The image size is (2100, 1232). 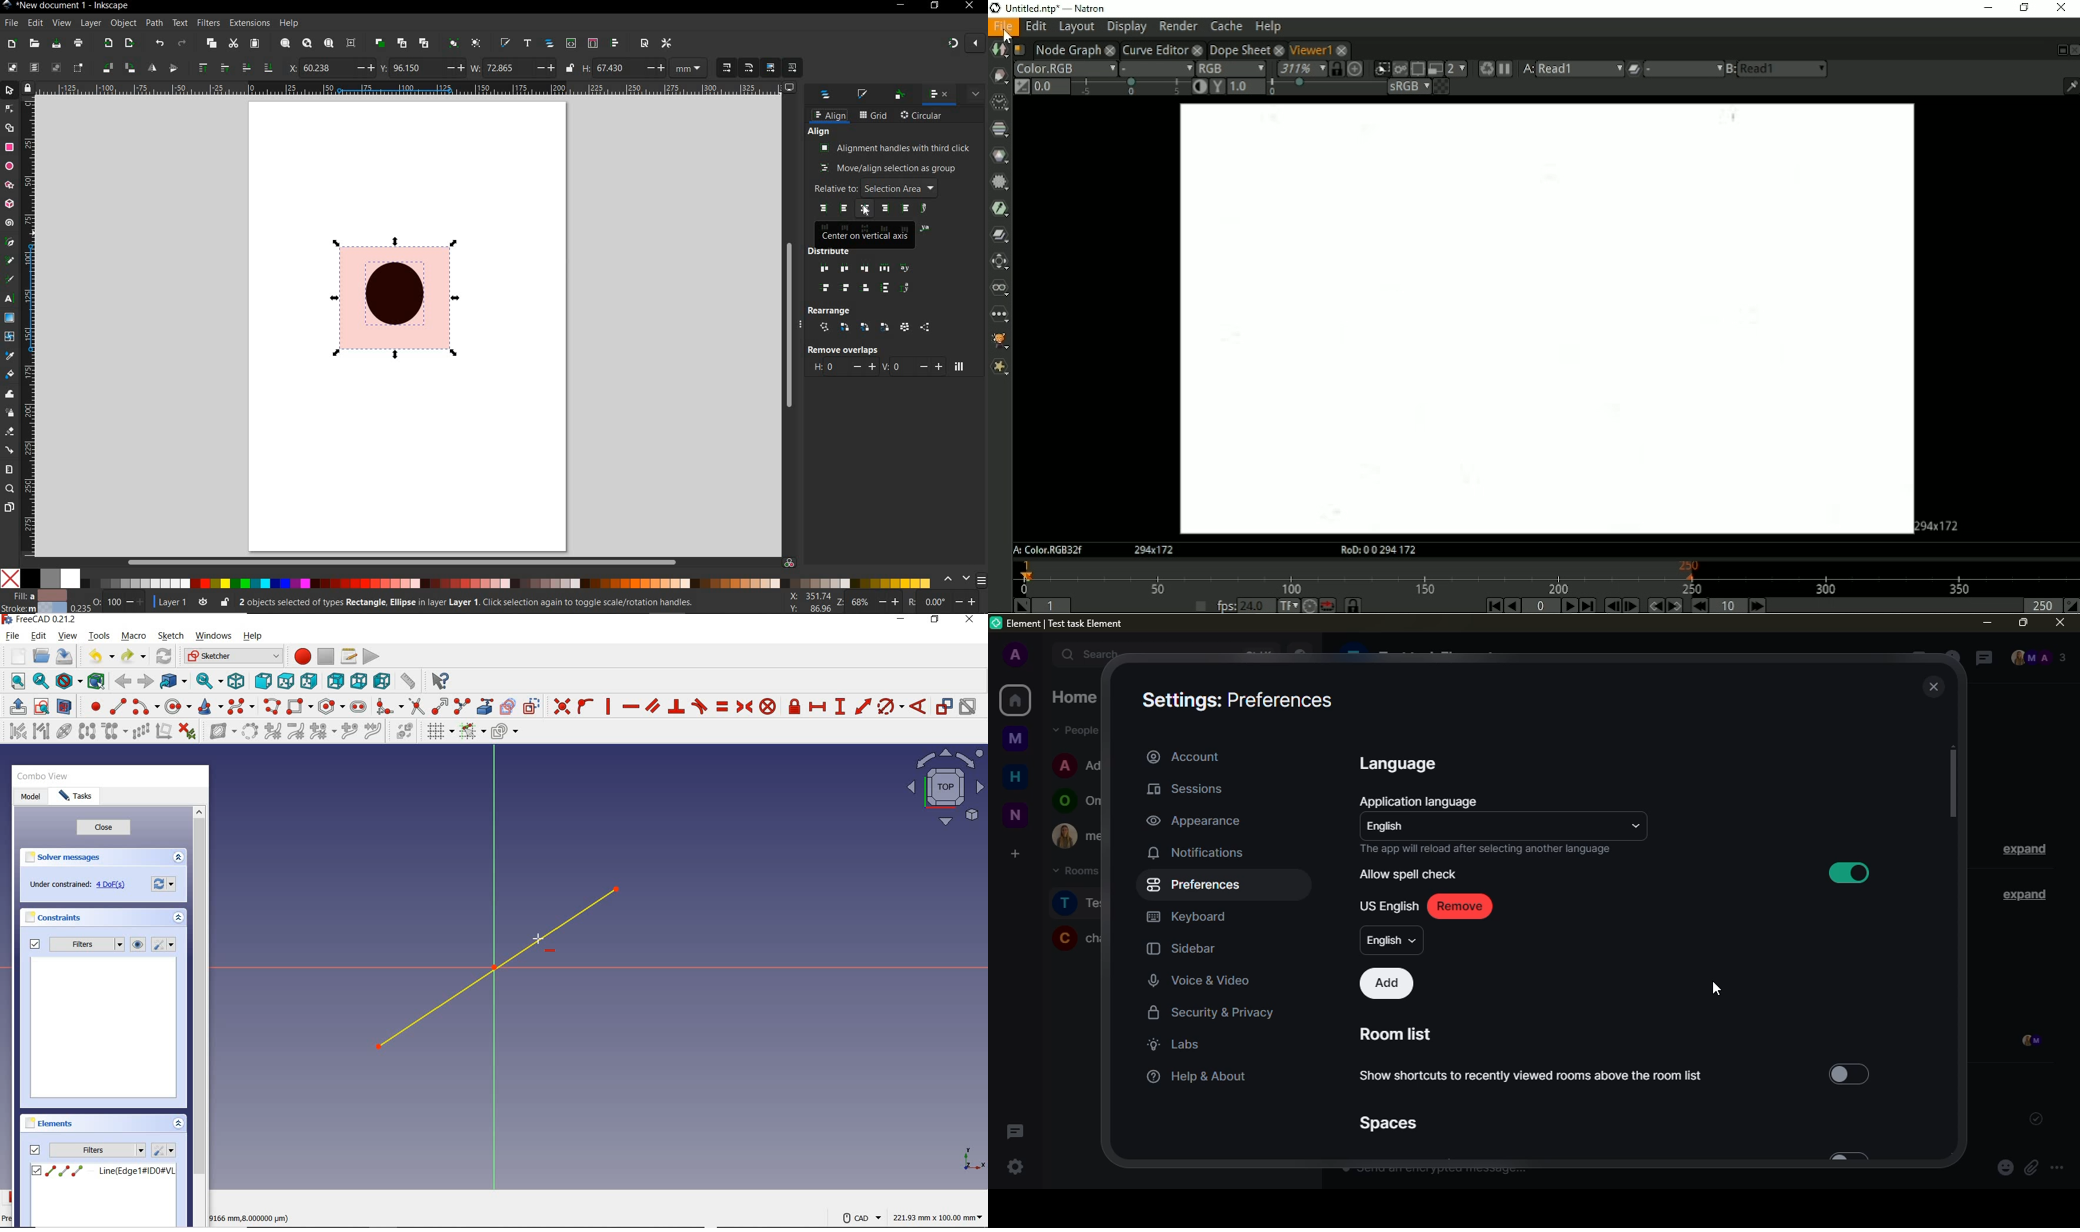 I want to click on spiral tool, so click(x=9, y=222).